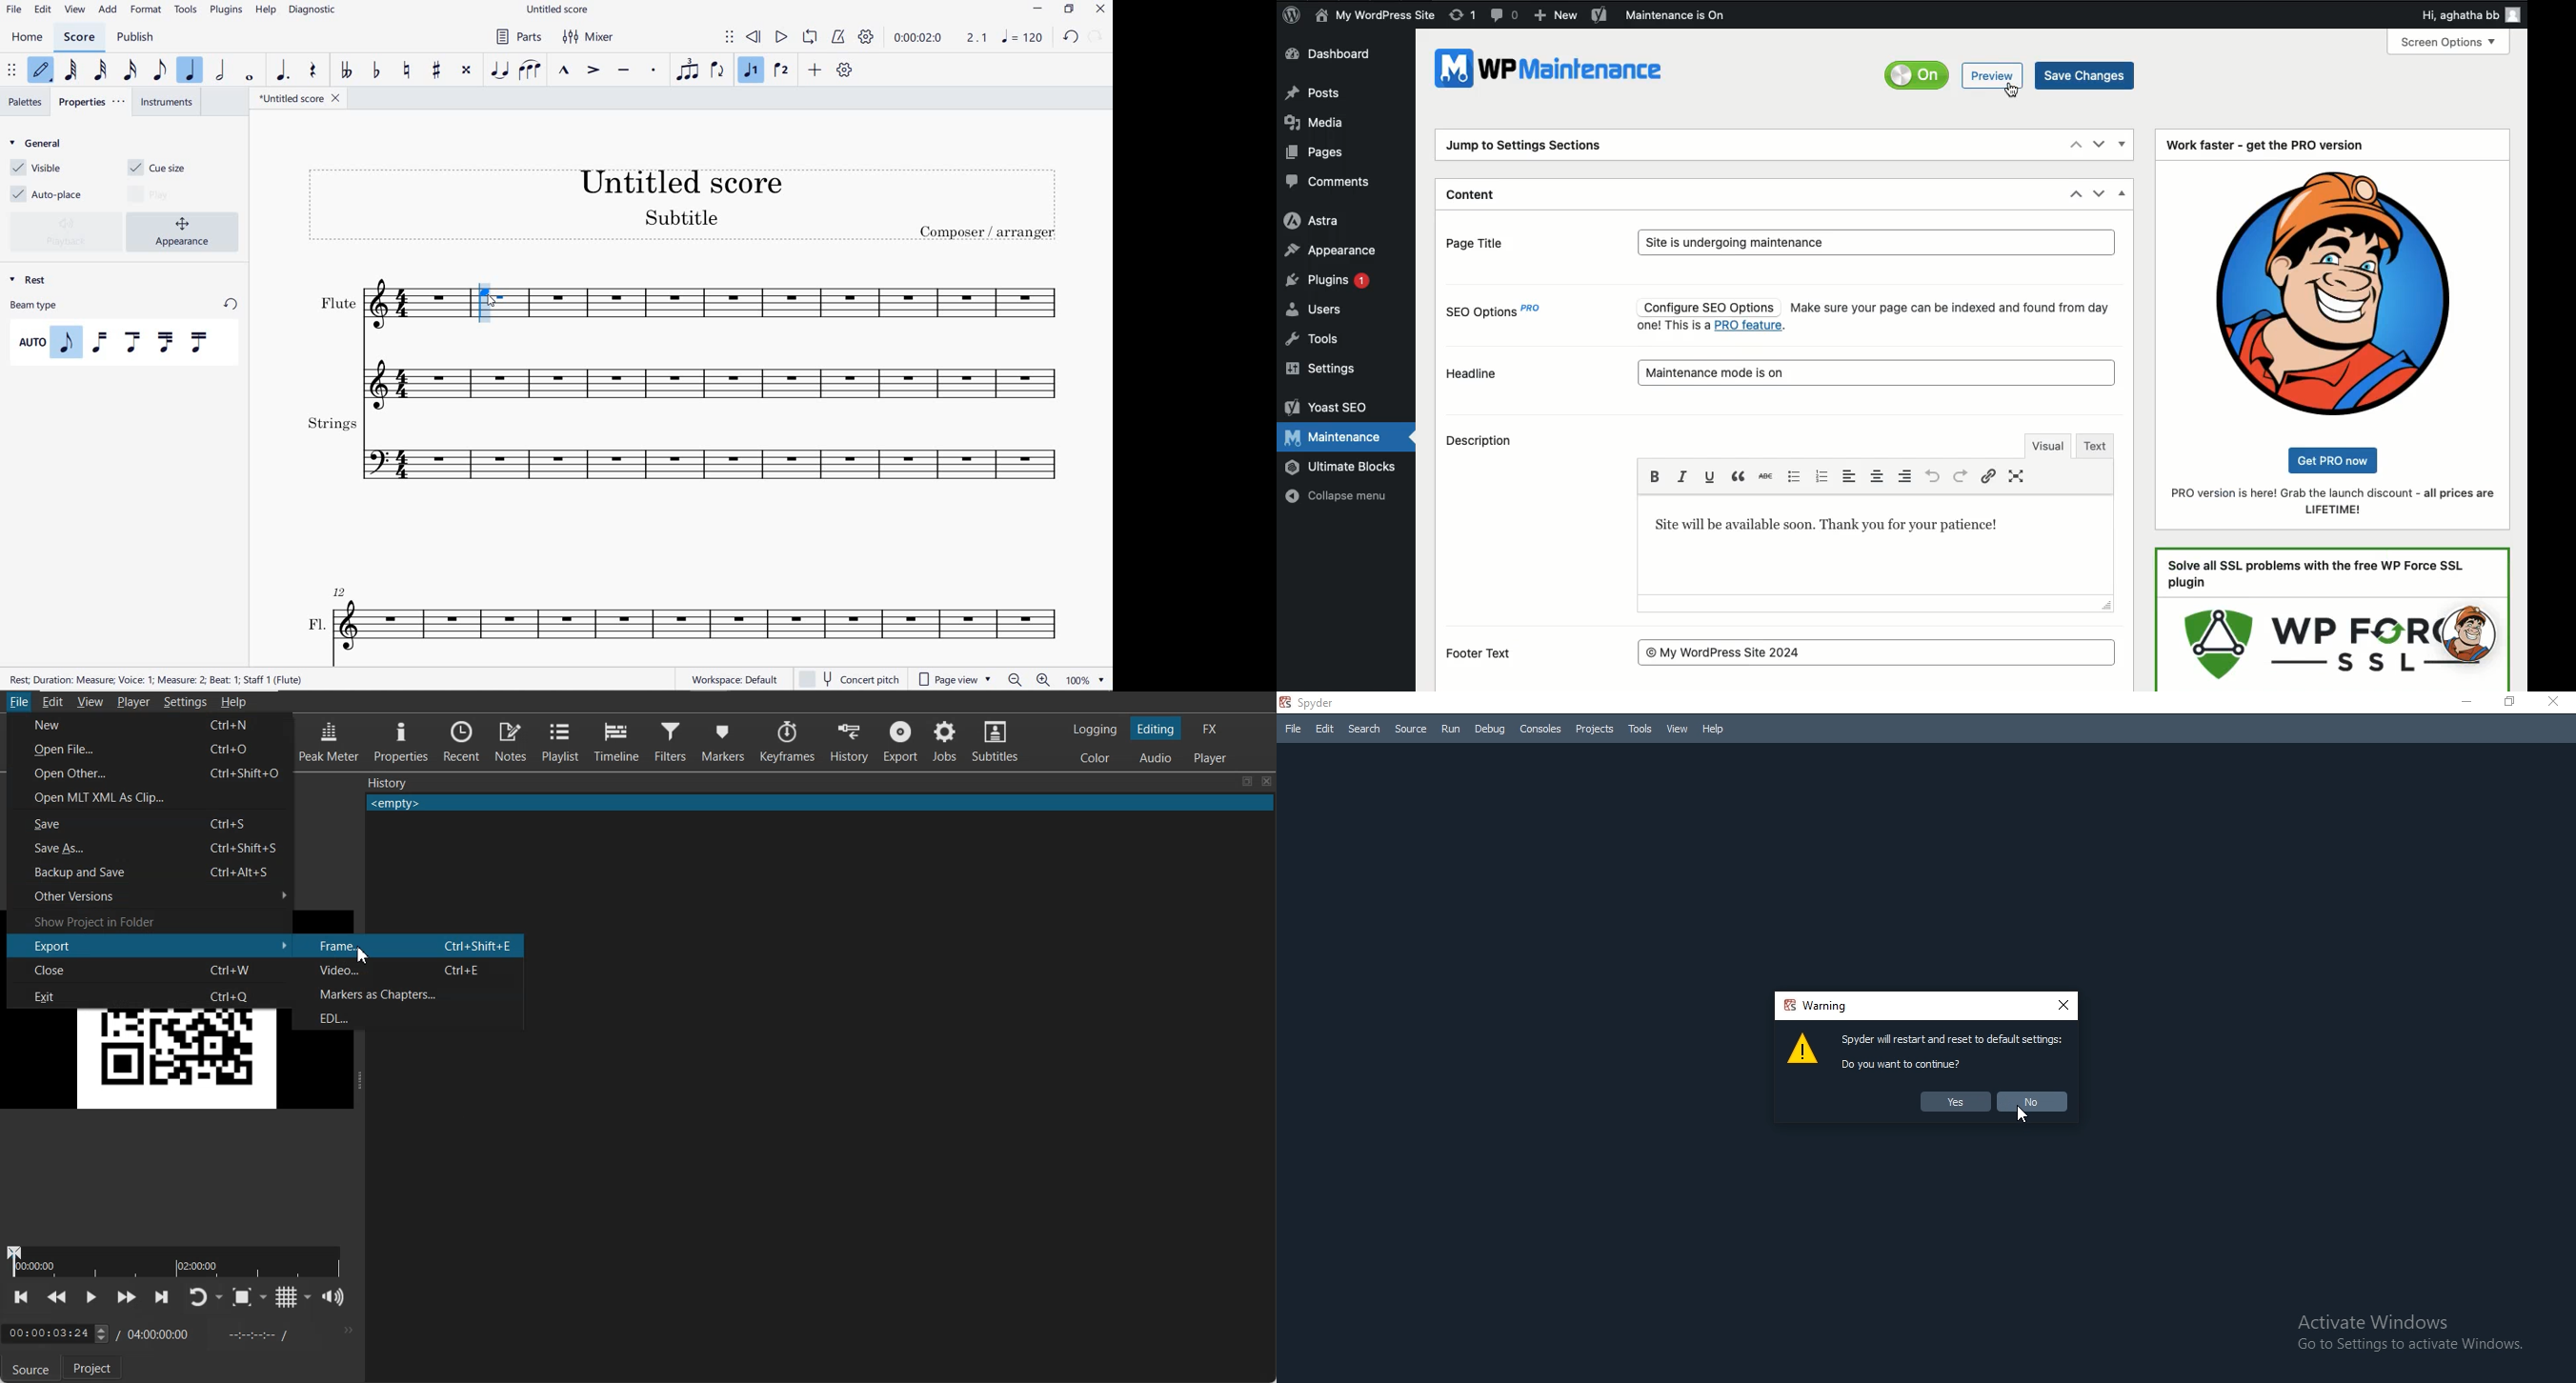  Describe the element at coordinates (2062, 1008) in the screenshot. I see `close` at that location.